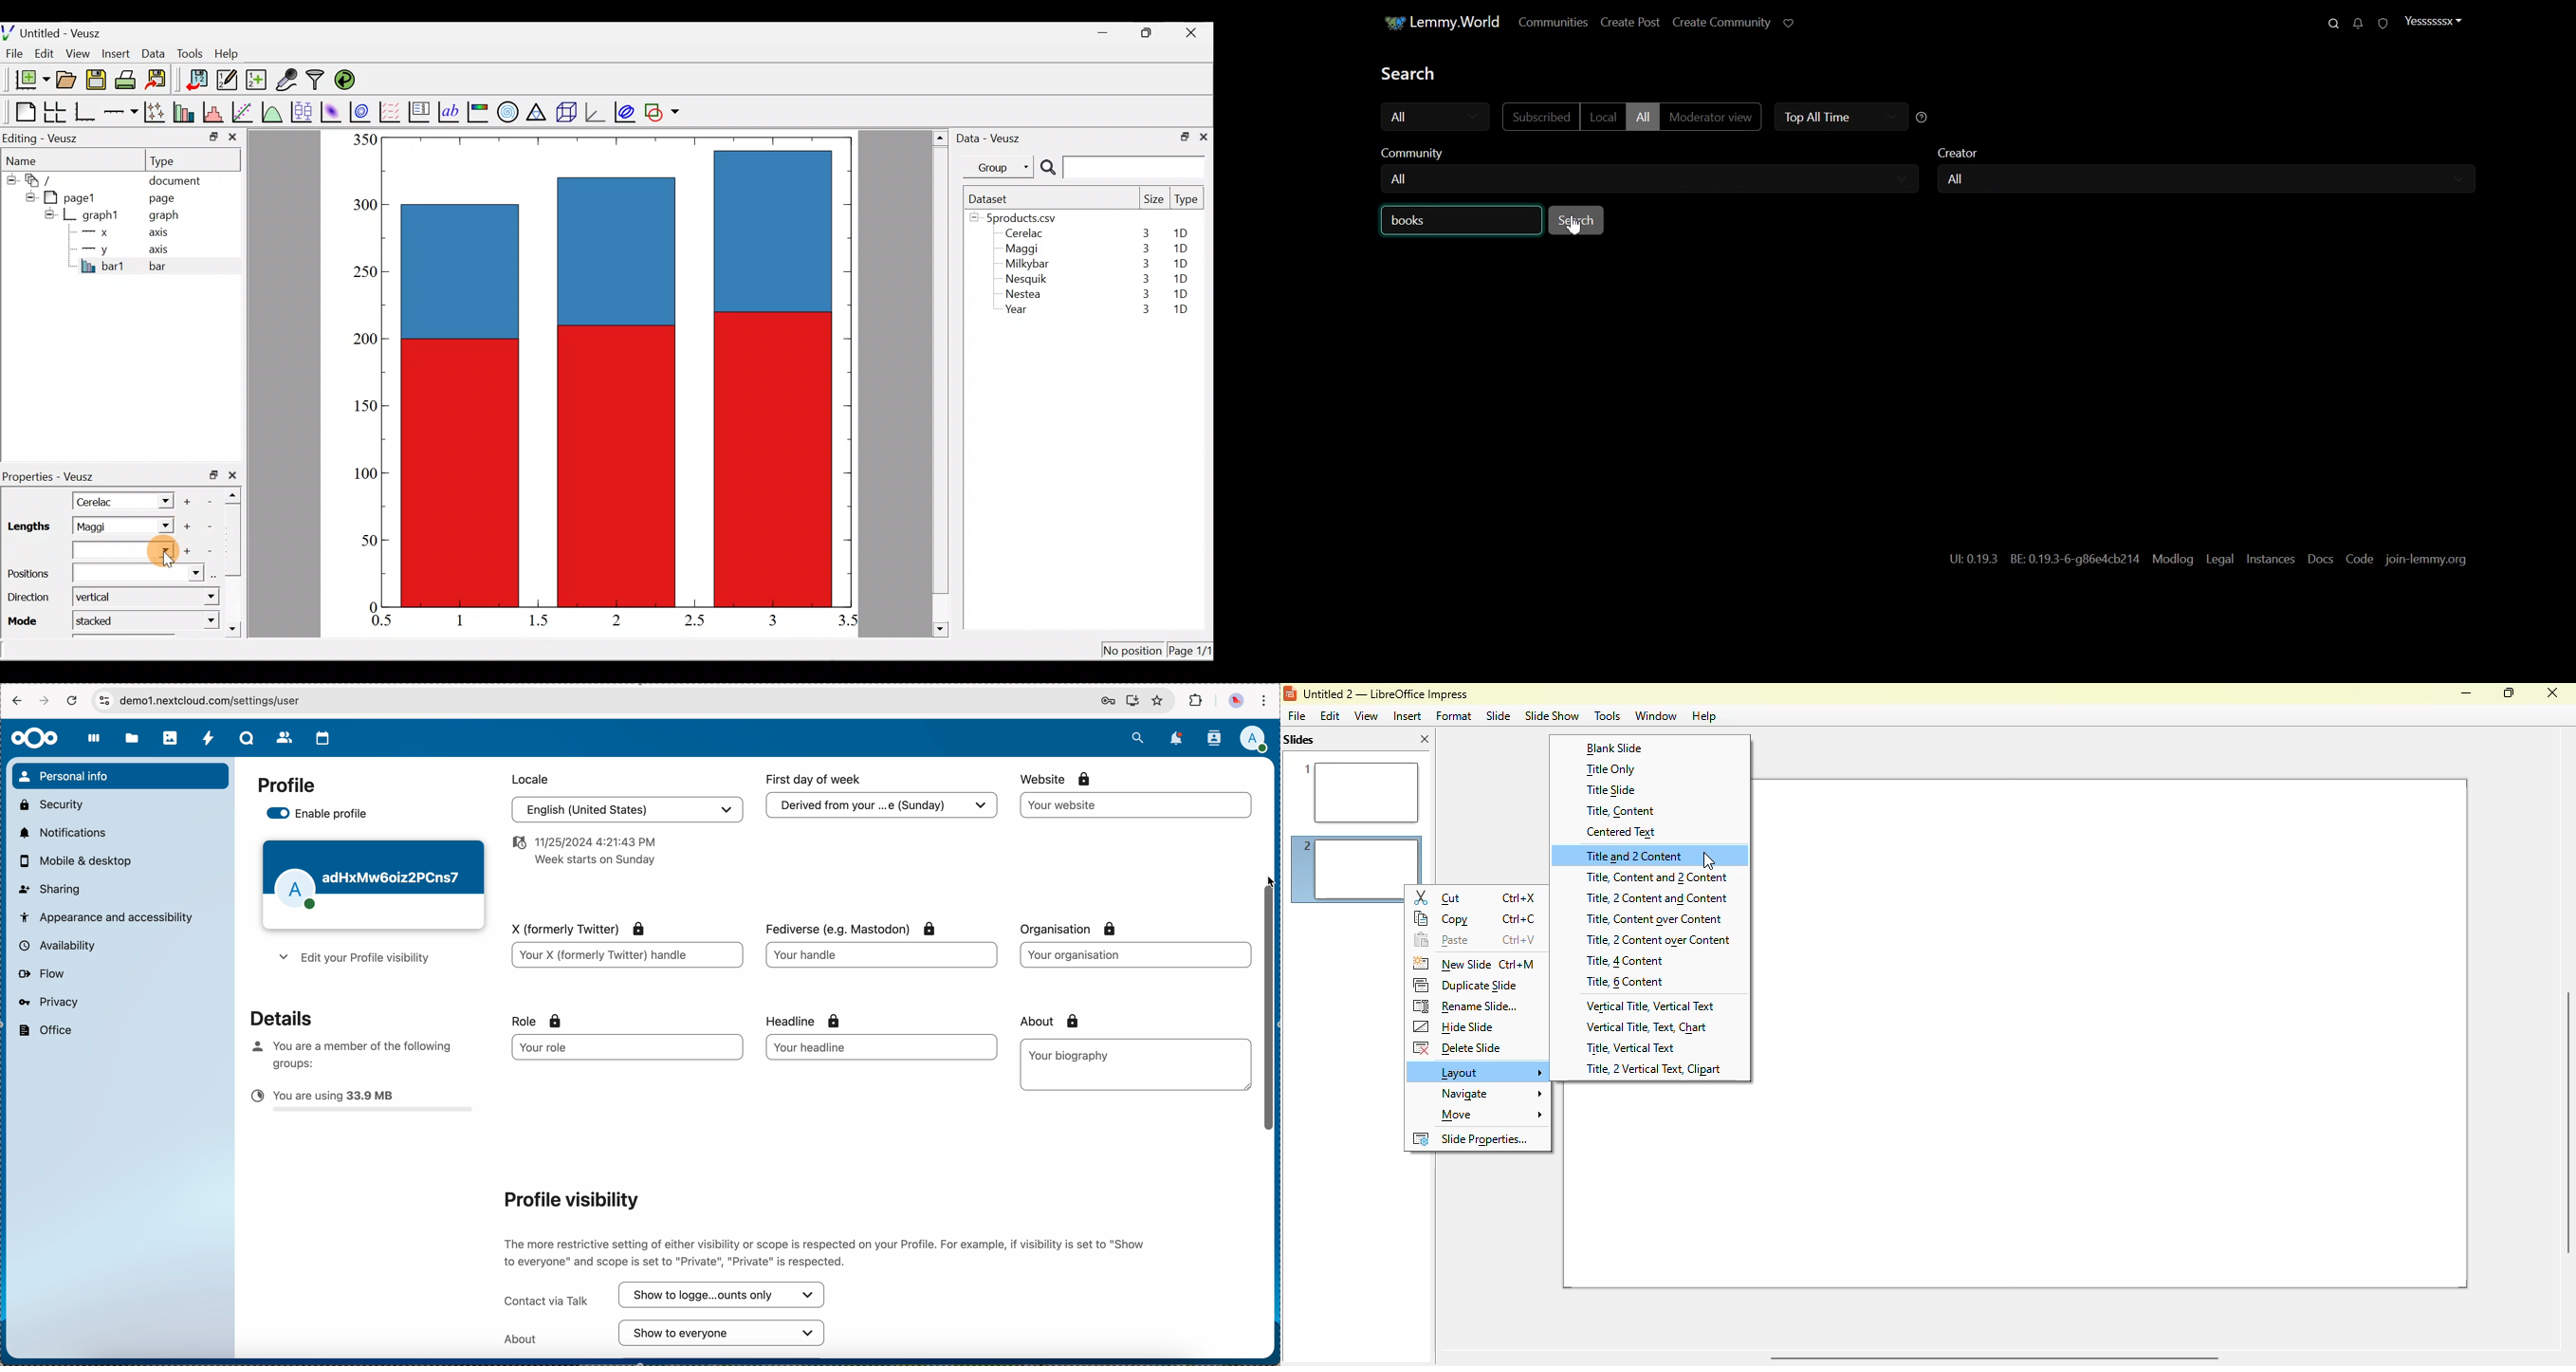  What do you see at coordinates (1137, 736) in the screenshot?
I see `search` at bounding box center [1137, 736].